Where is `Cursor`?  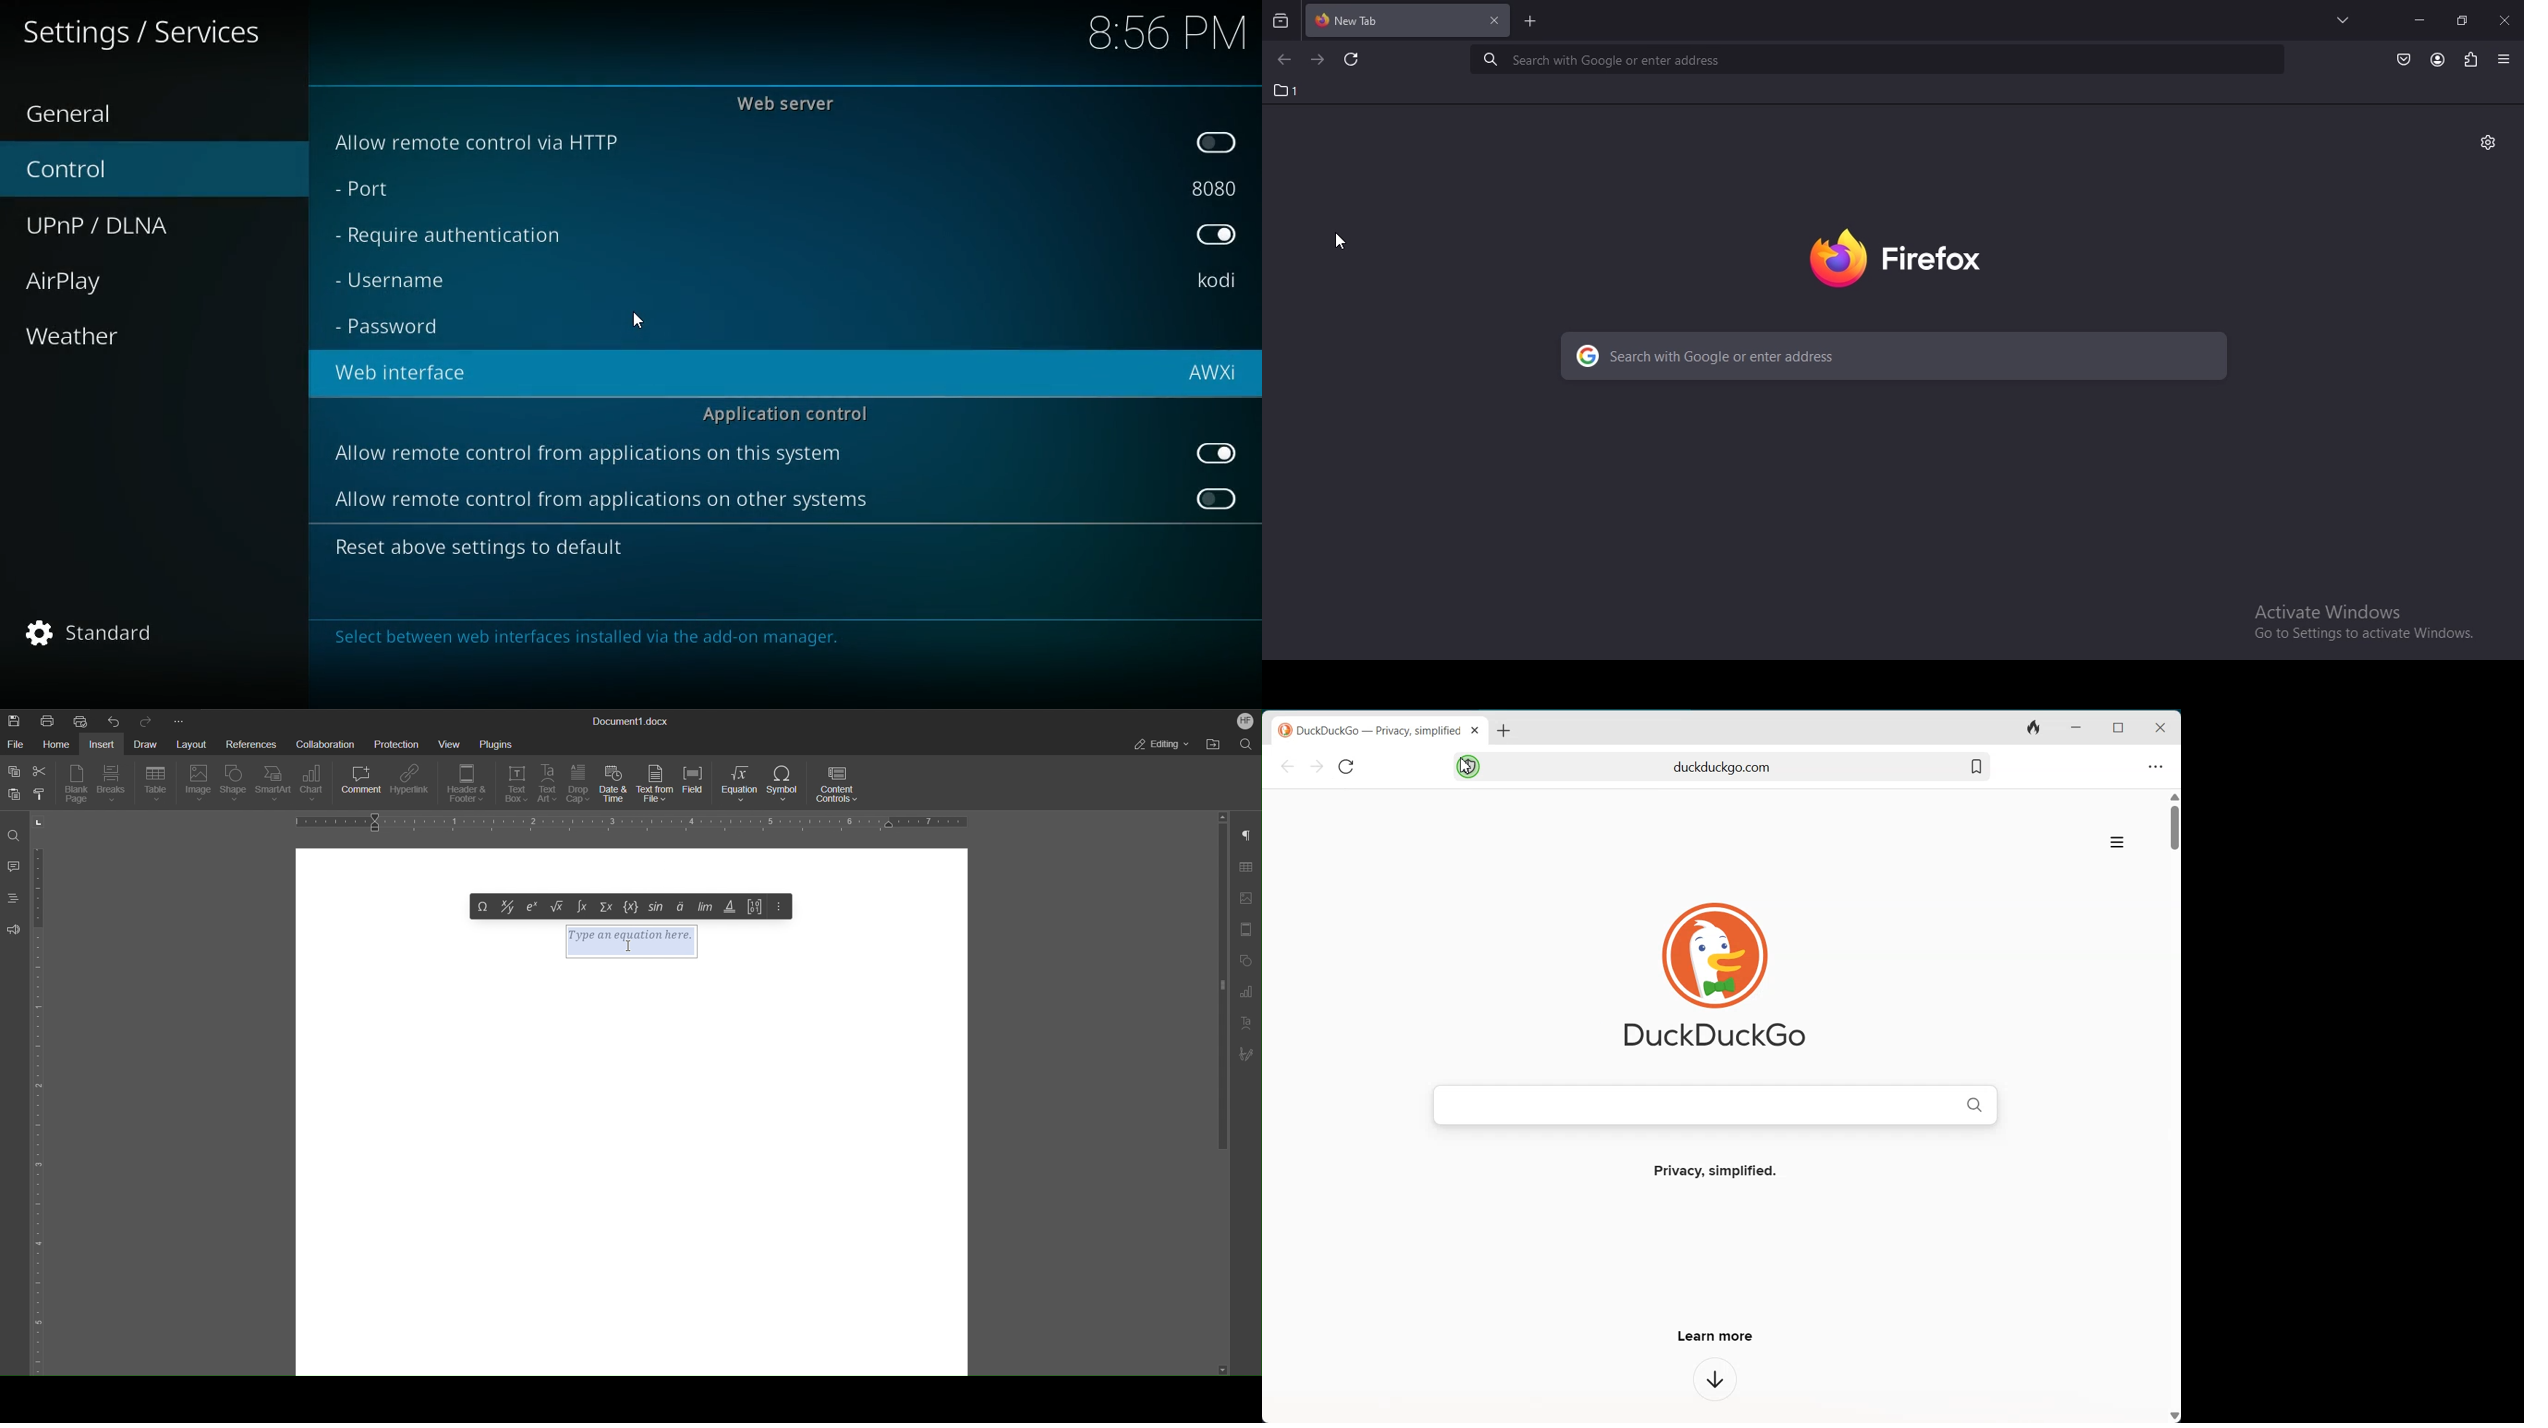
Cursor is located at coordinates (642, 320).